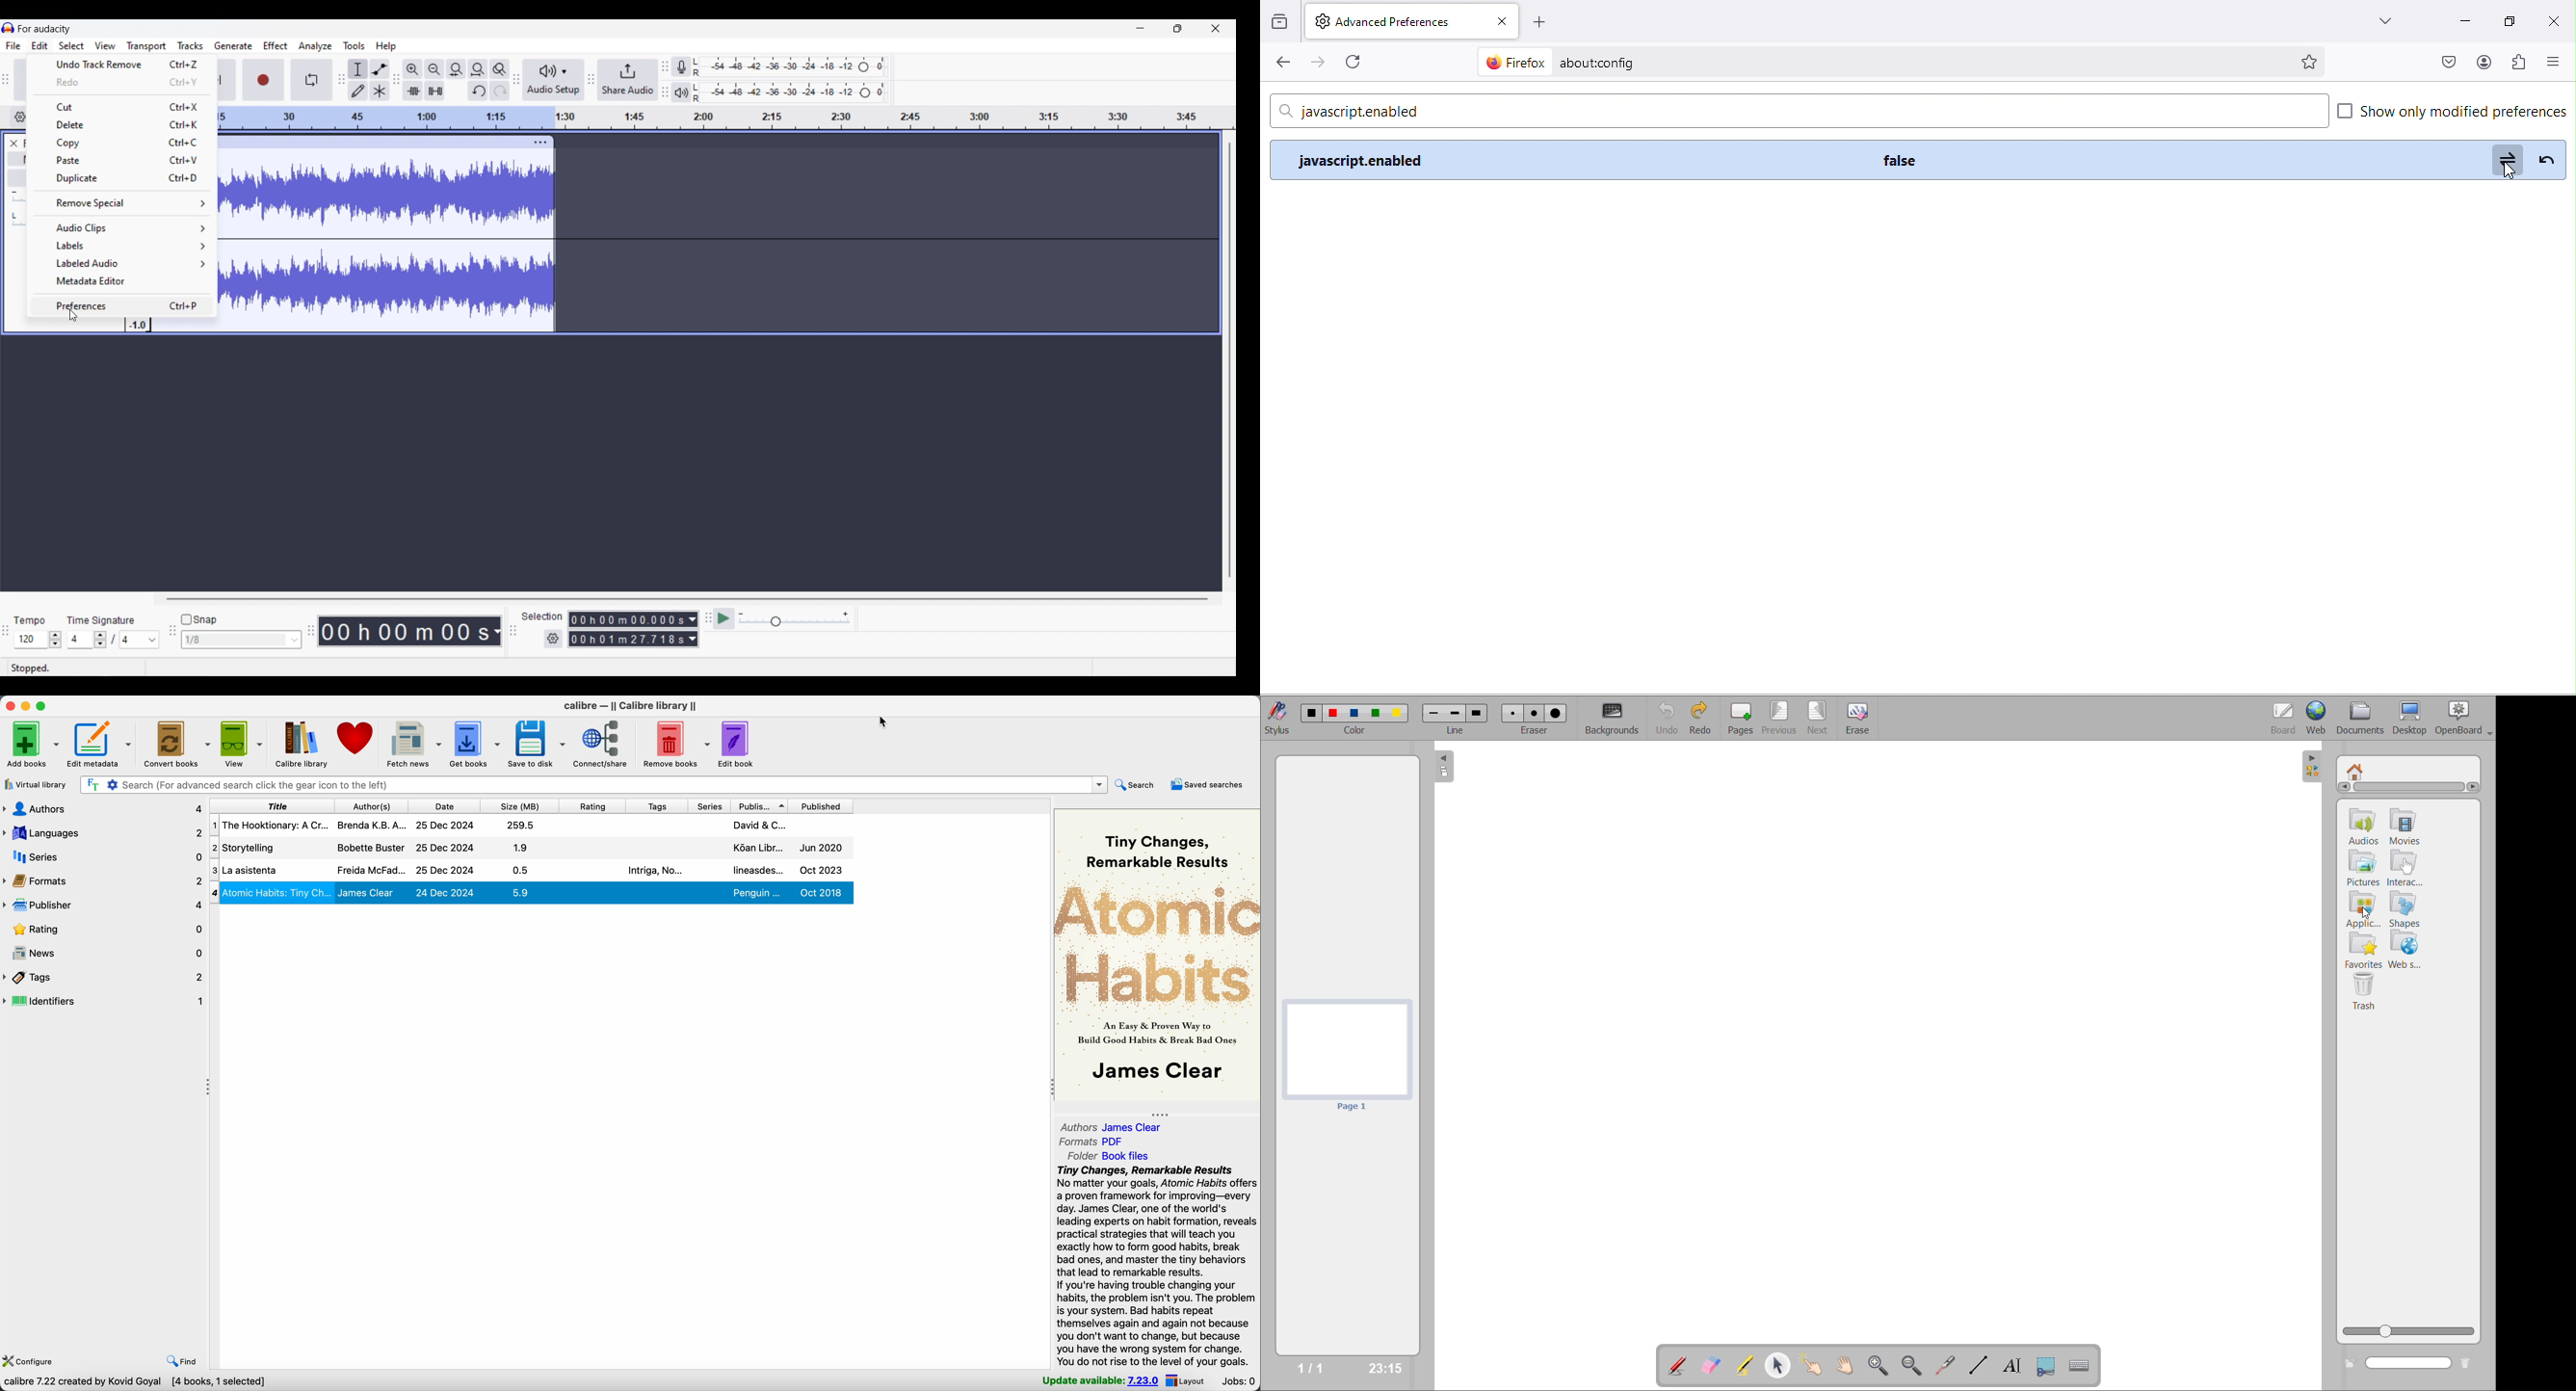  I want to click on close or open sidebar, so click(2558, 62).